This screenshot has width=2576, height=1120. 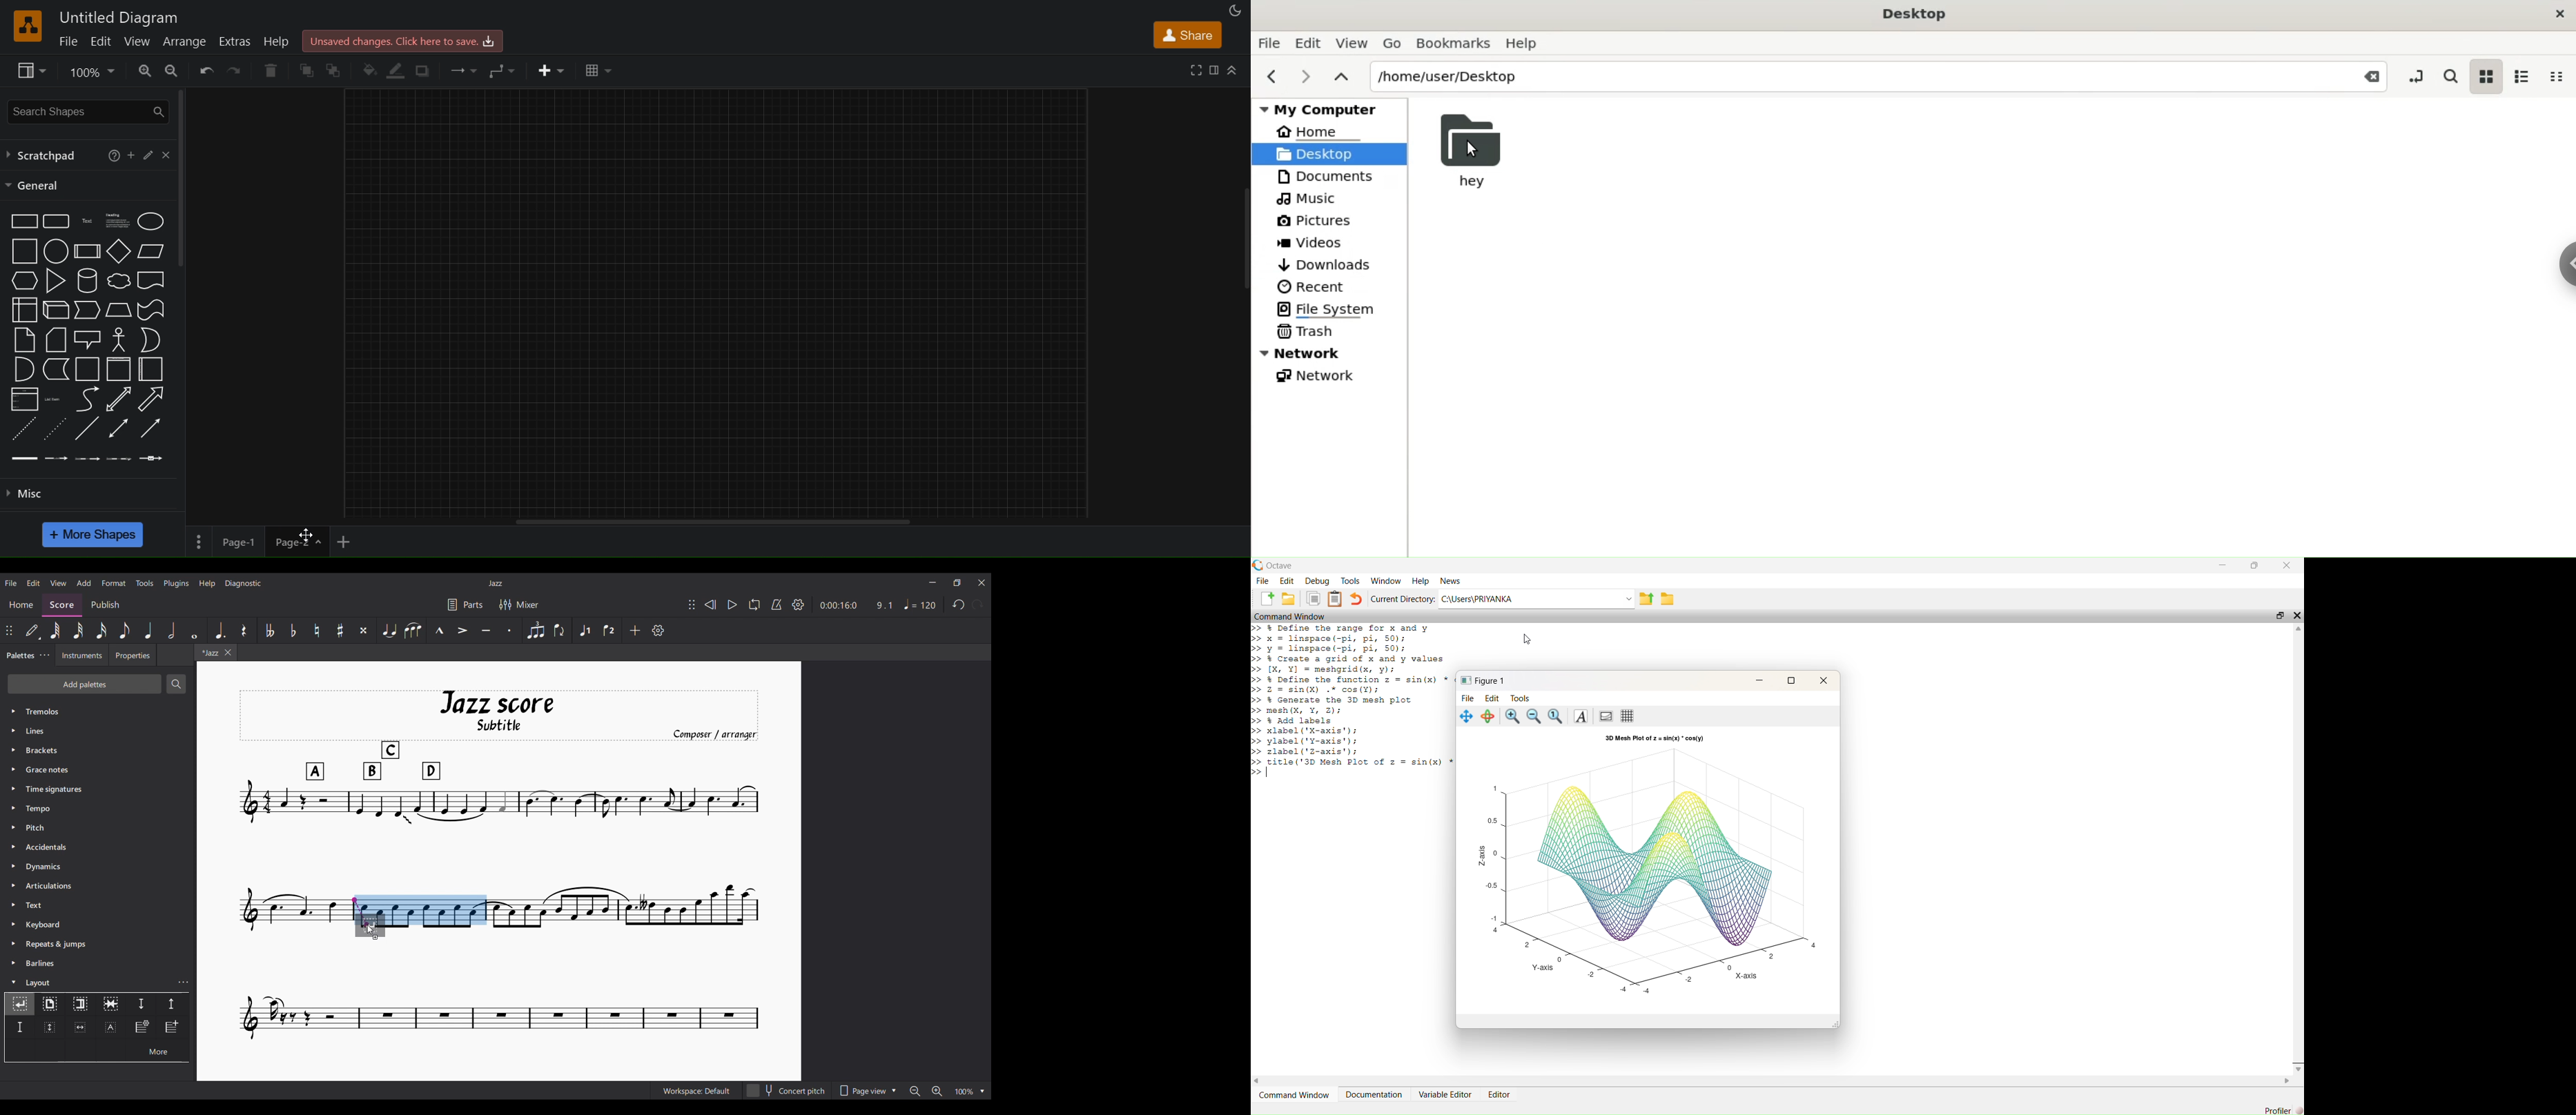 What do you see at coordinates (117, 310) in the screenshot?
I see `trapezoid` at bounding box center [117, 310].